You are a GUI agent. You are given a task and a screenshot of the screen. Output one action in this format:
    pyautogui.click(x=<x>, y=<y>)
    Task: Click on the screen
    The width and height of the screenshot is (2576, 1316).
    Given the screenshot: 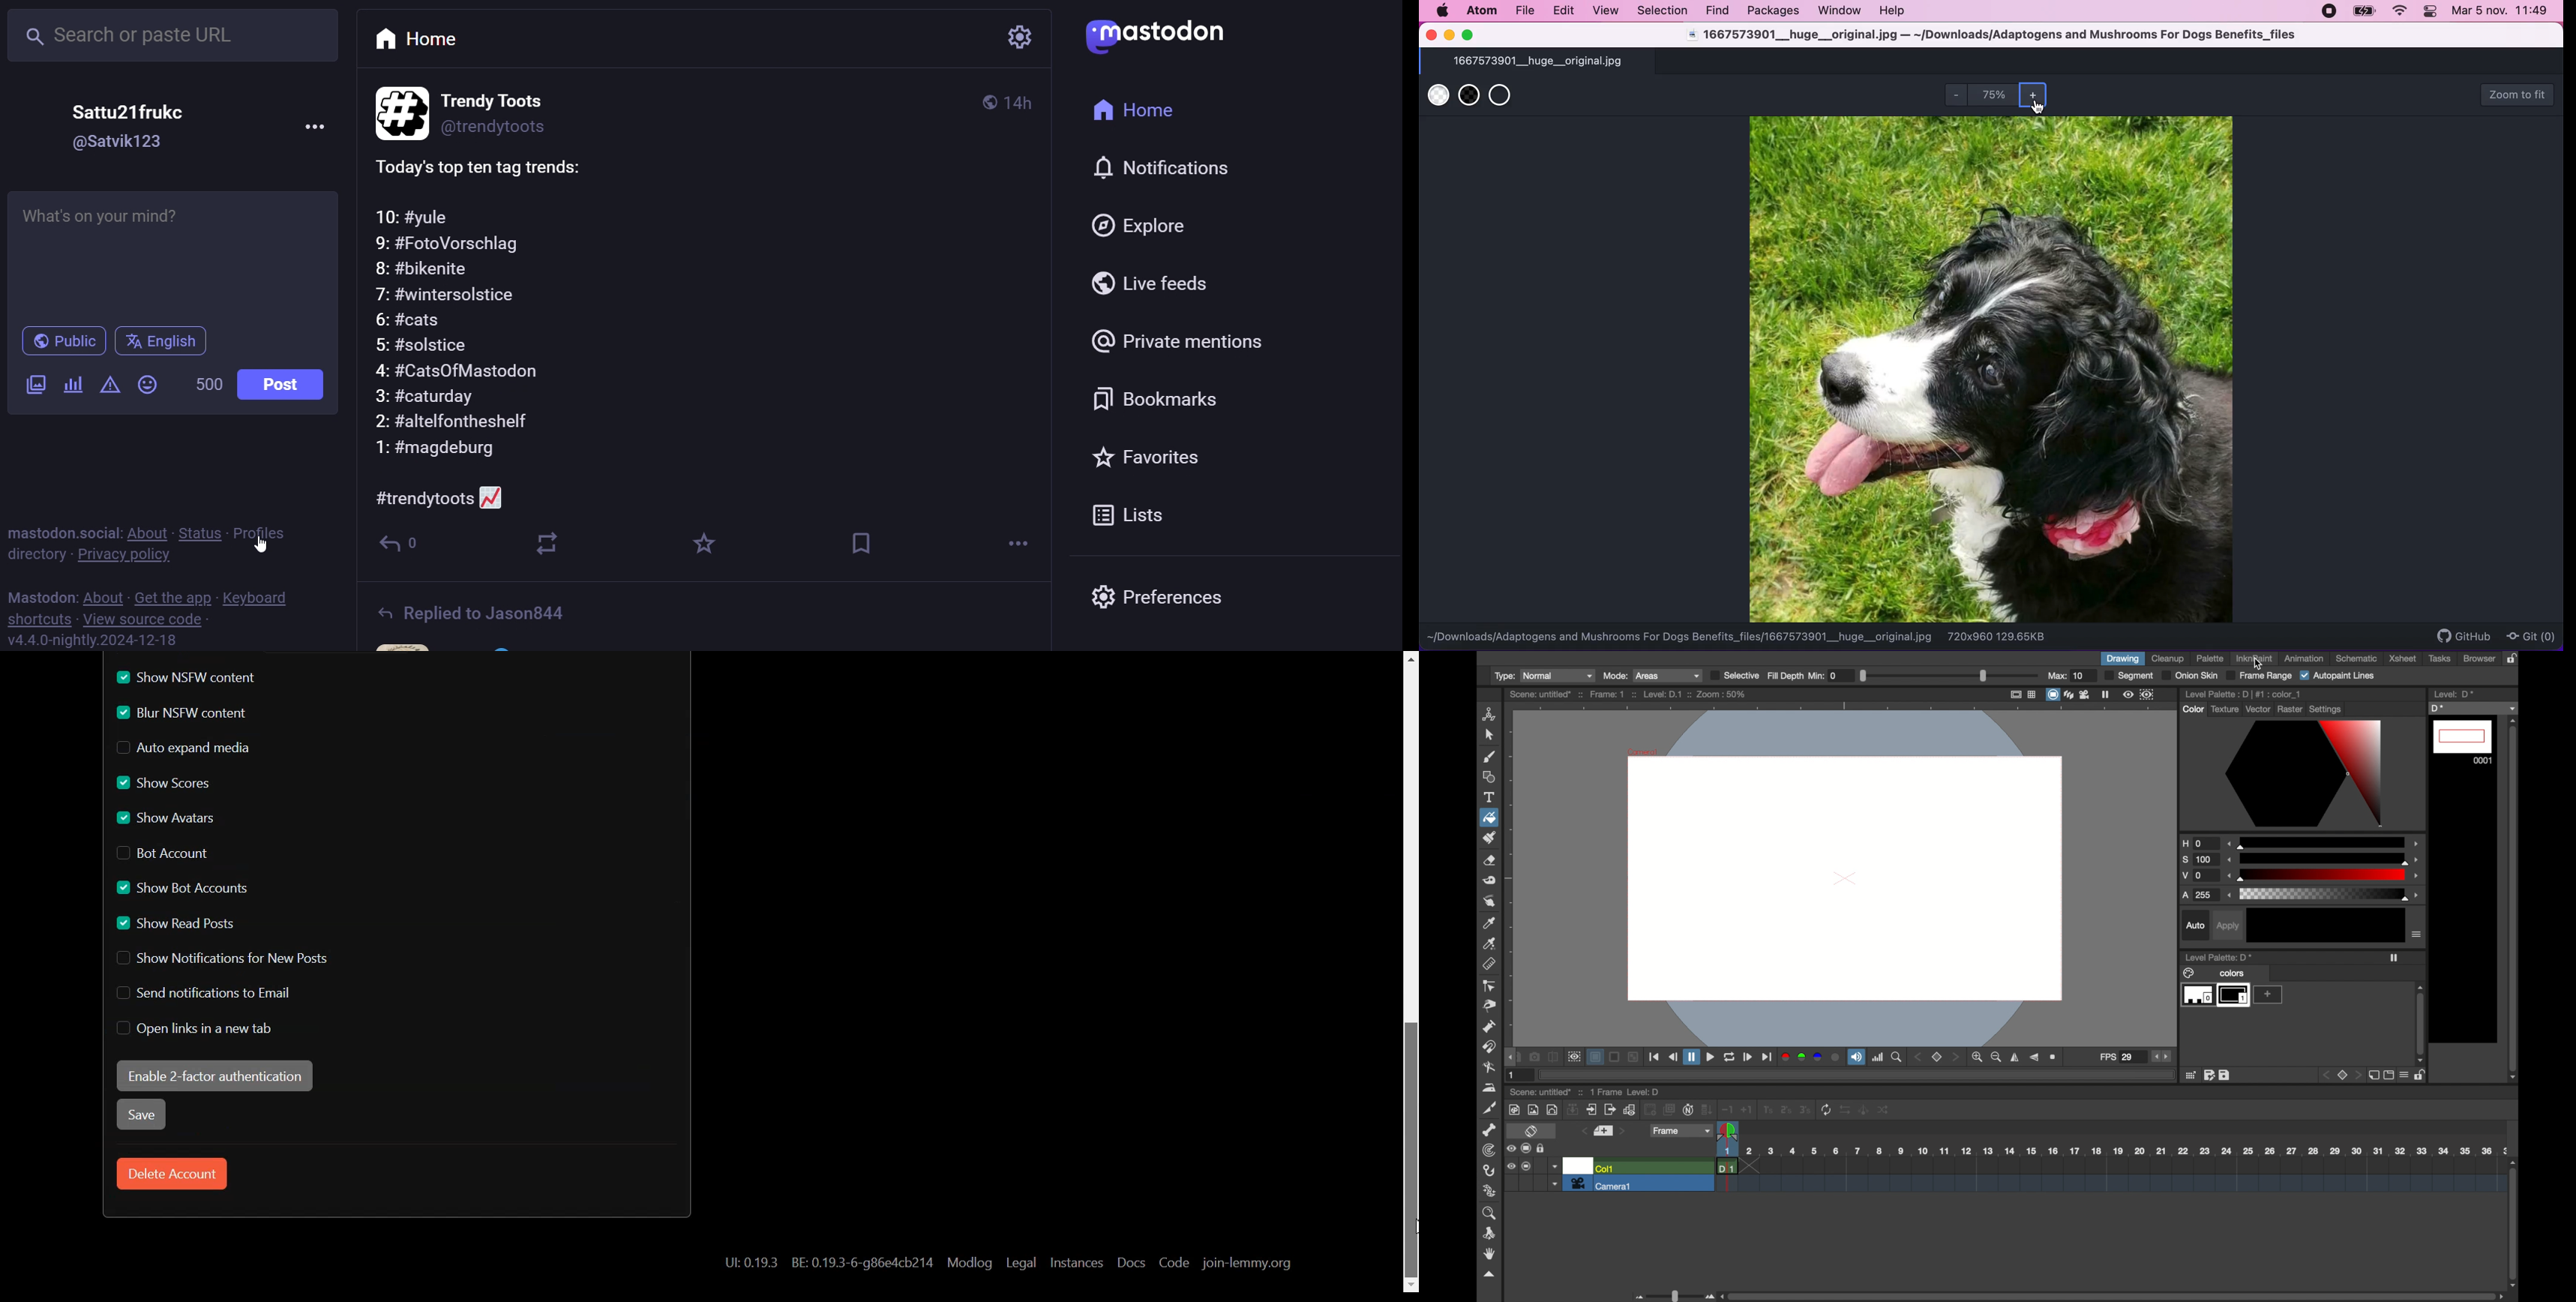 What is the action you would take?
    pyautogui.click(x=1527, y=1166)
    